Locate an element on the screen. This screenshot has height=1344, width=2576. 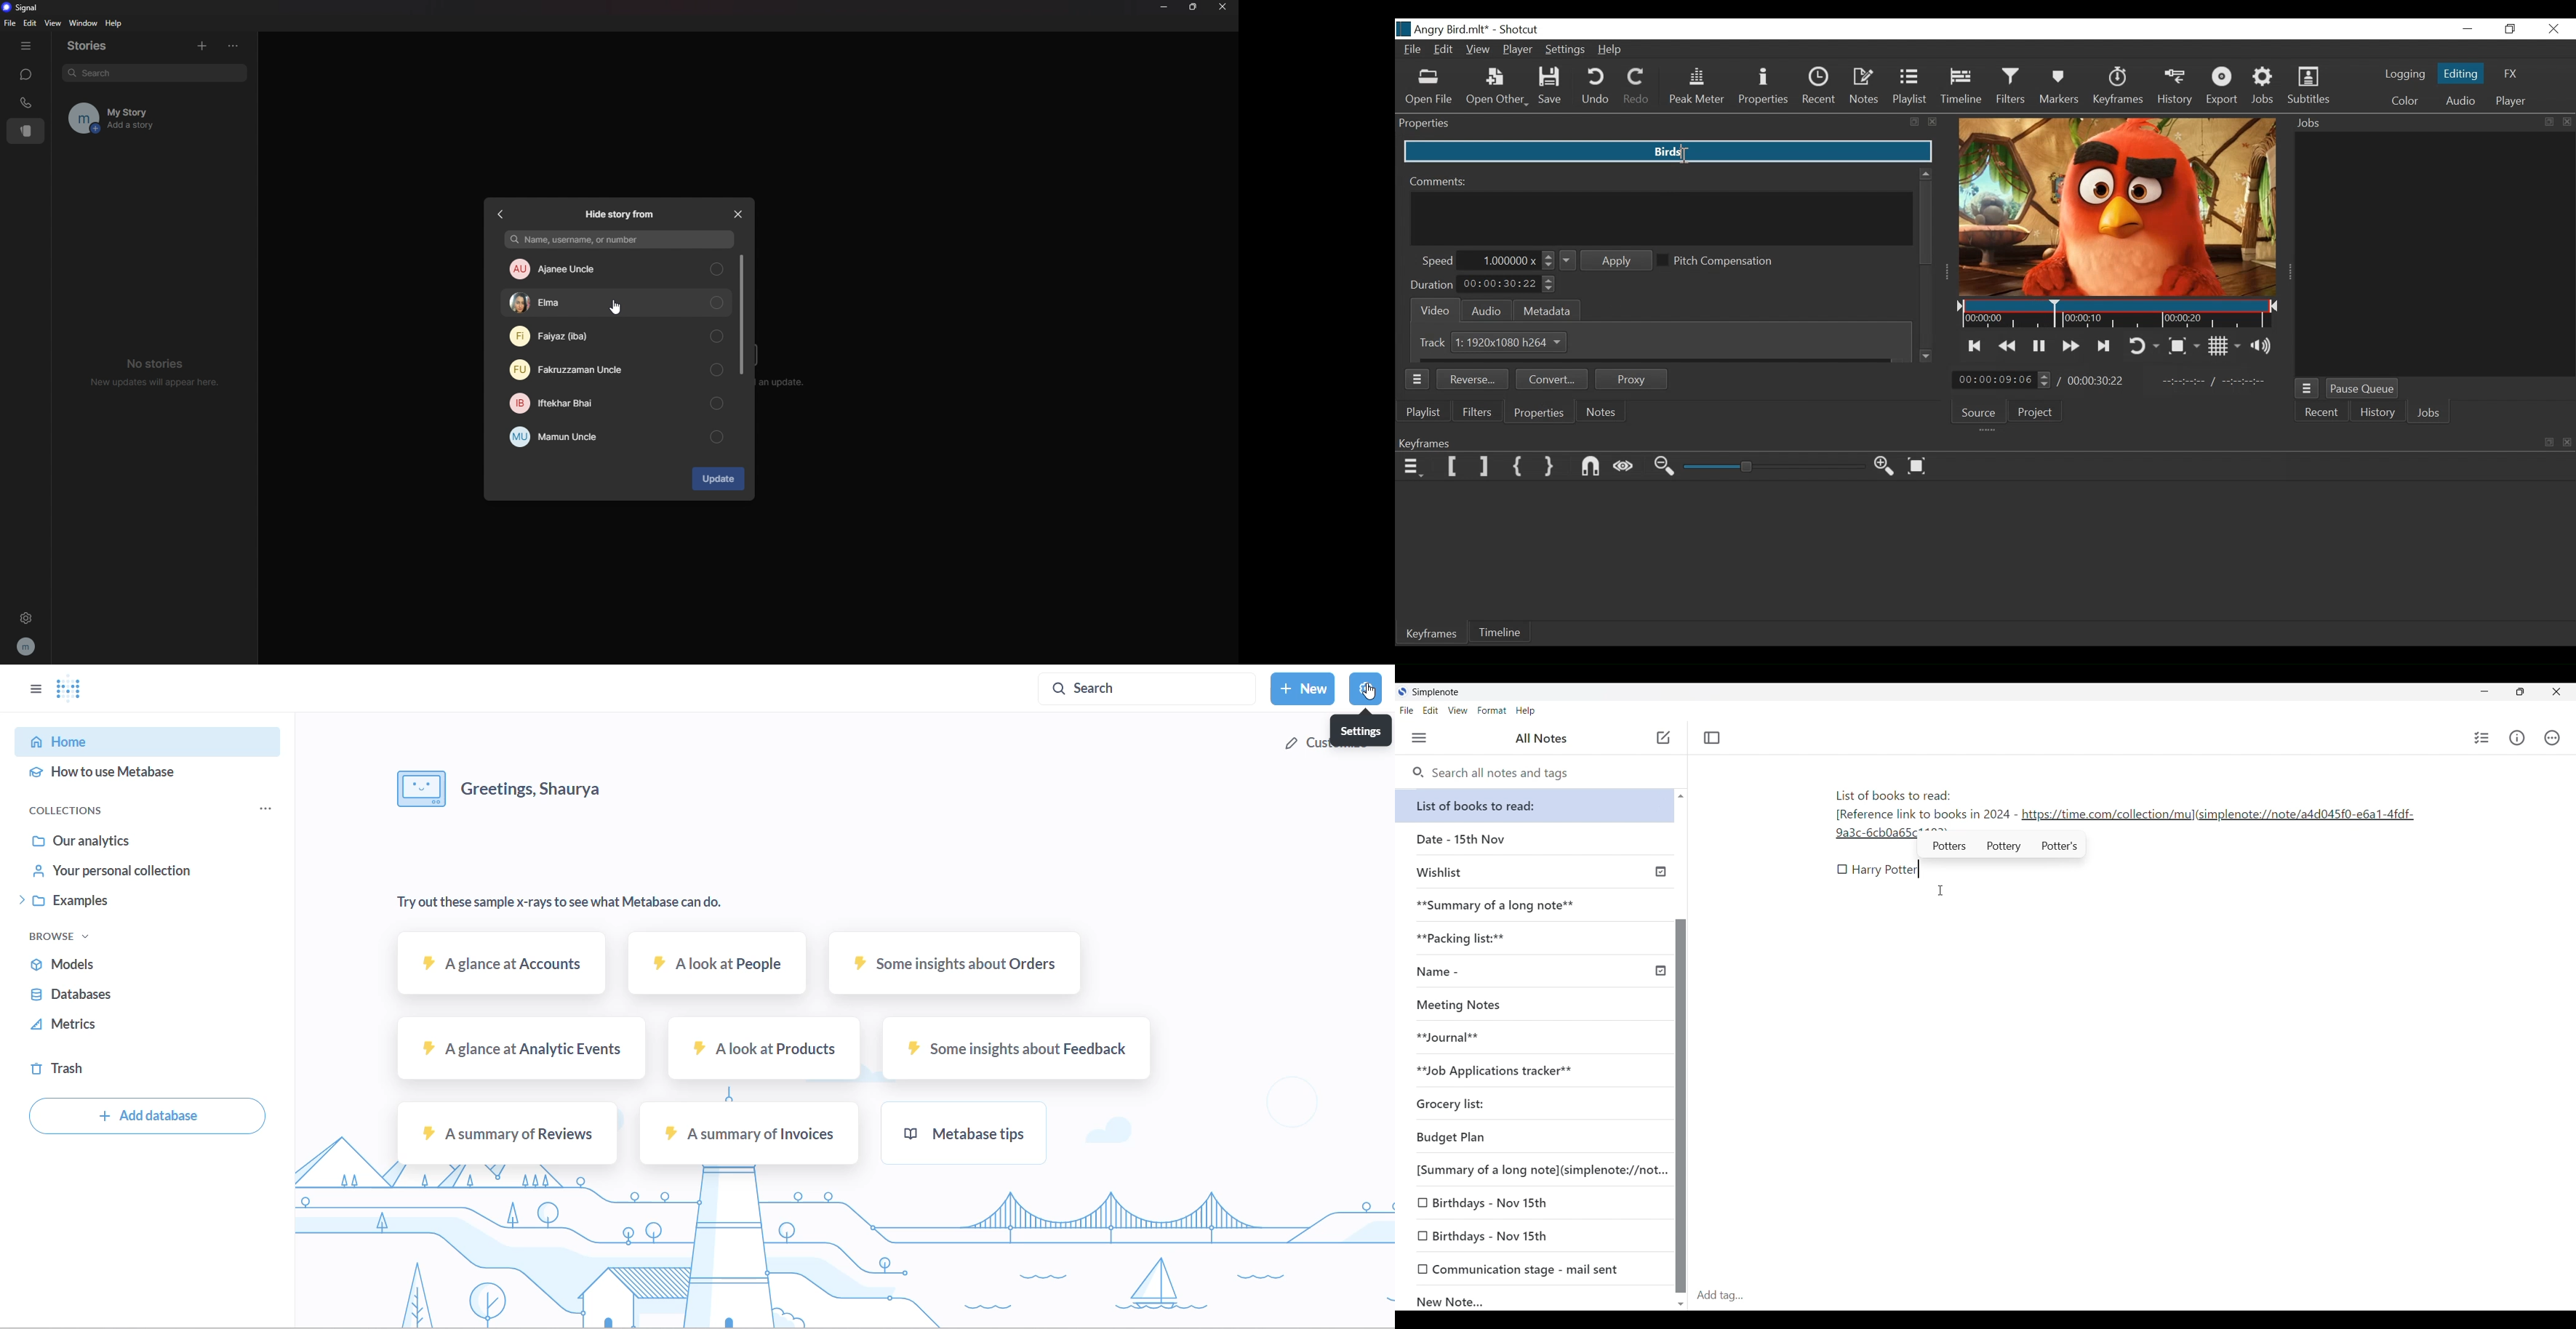
Insertion cursor is located at coordinates (1681, 157).